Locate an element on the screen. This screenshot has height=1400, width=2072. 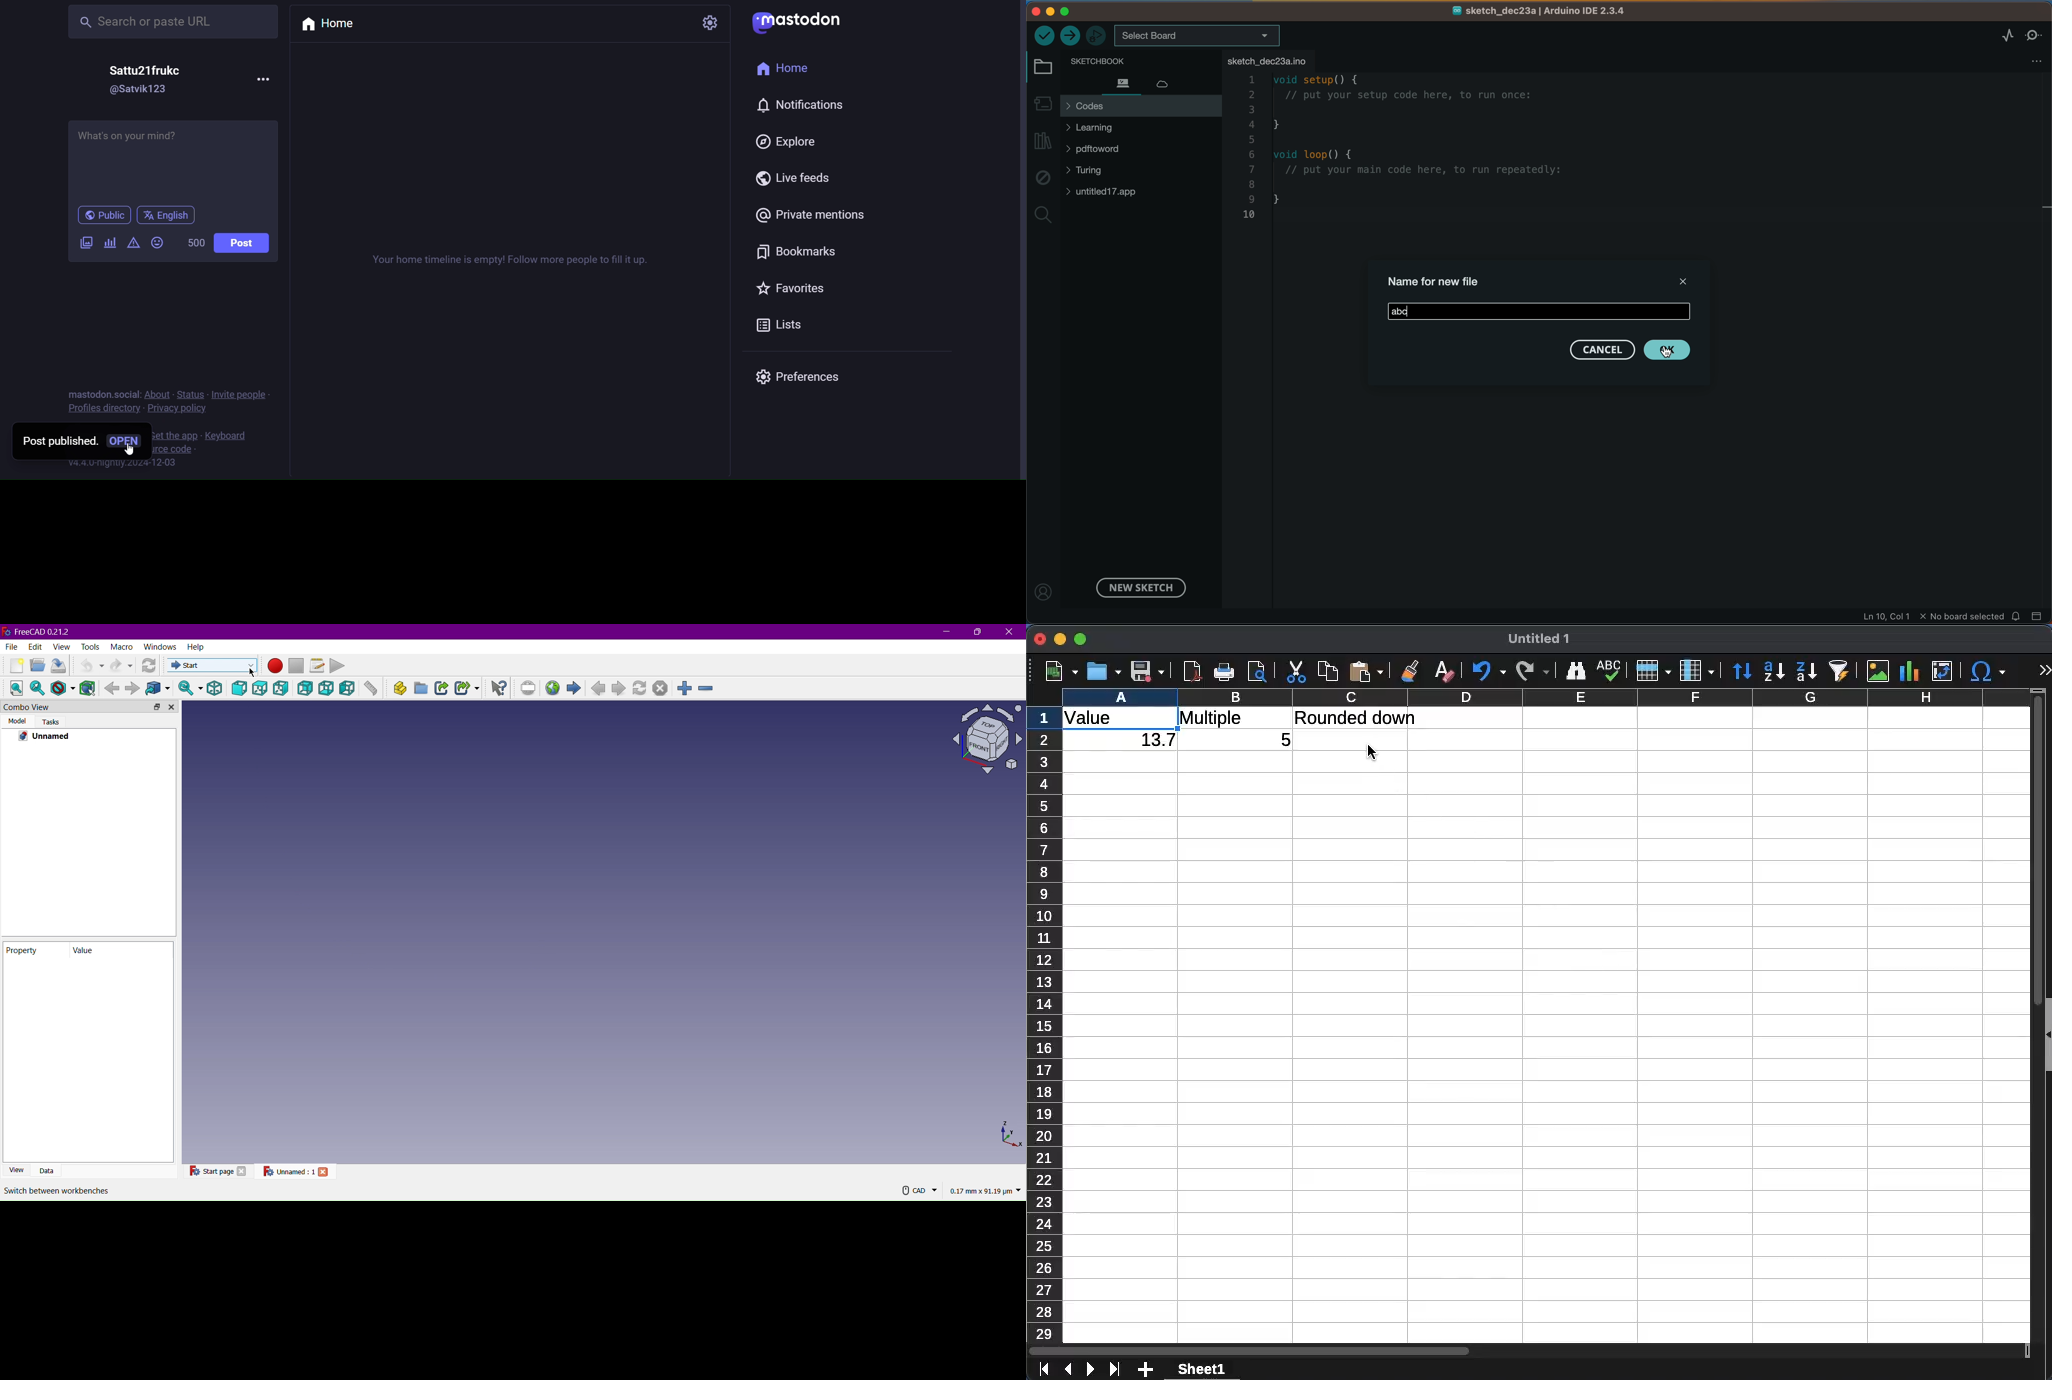
redo is located at coordinates (1533, 671).